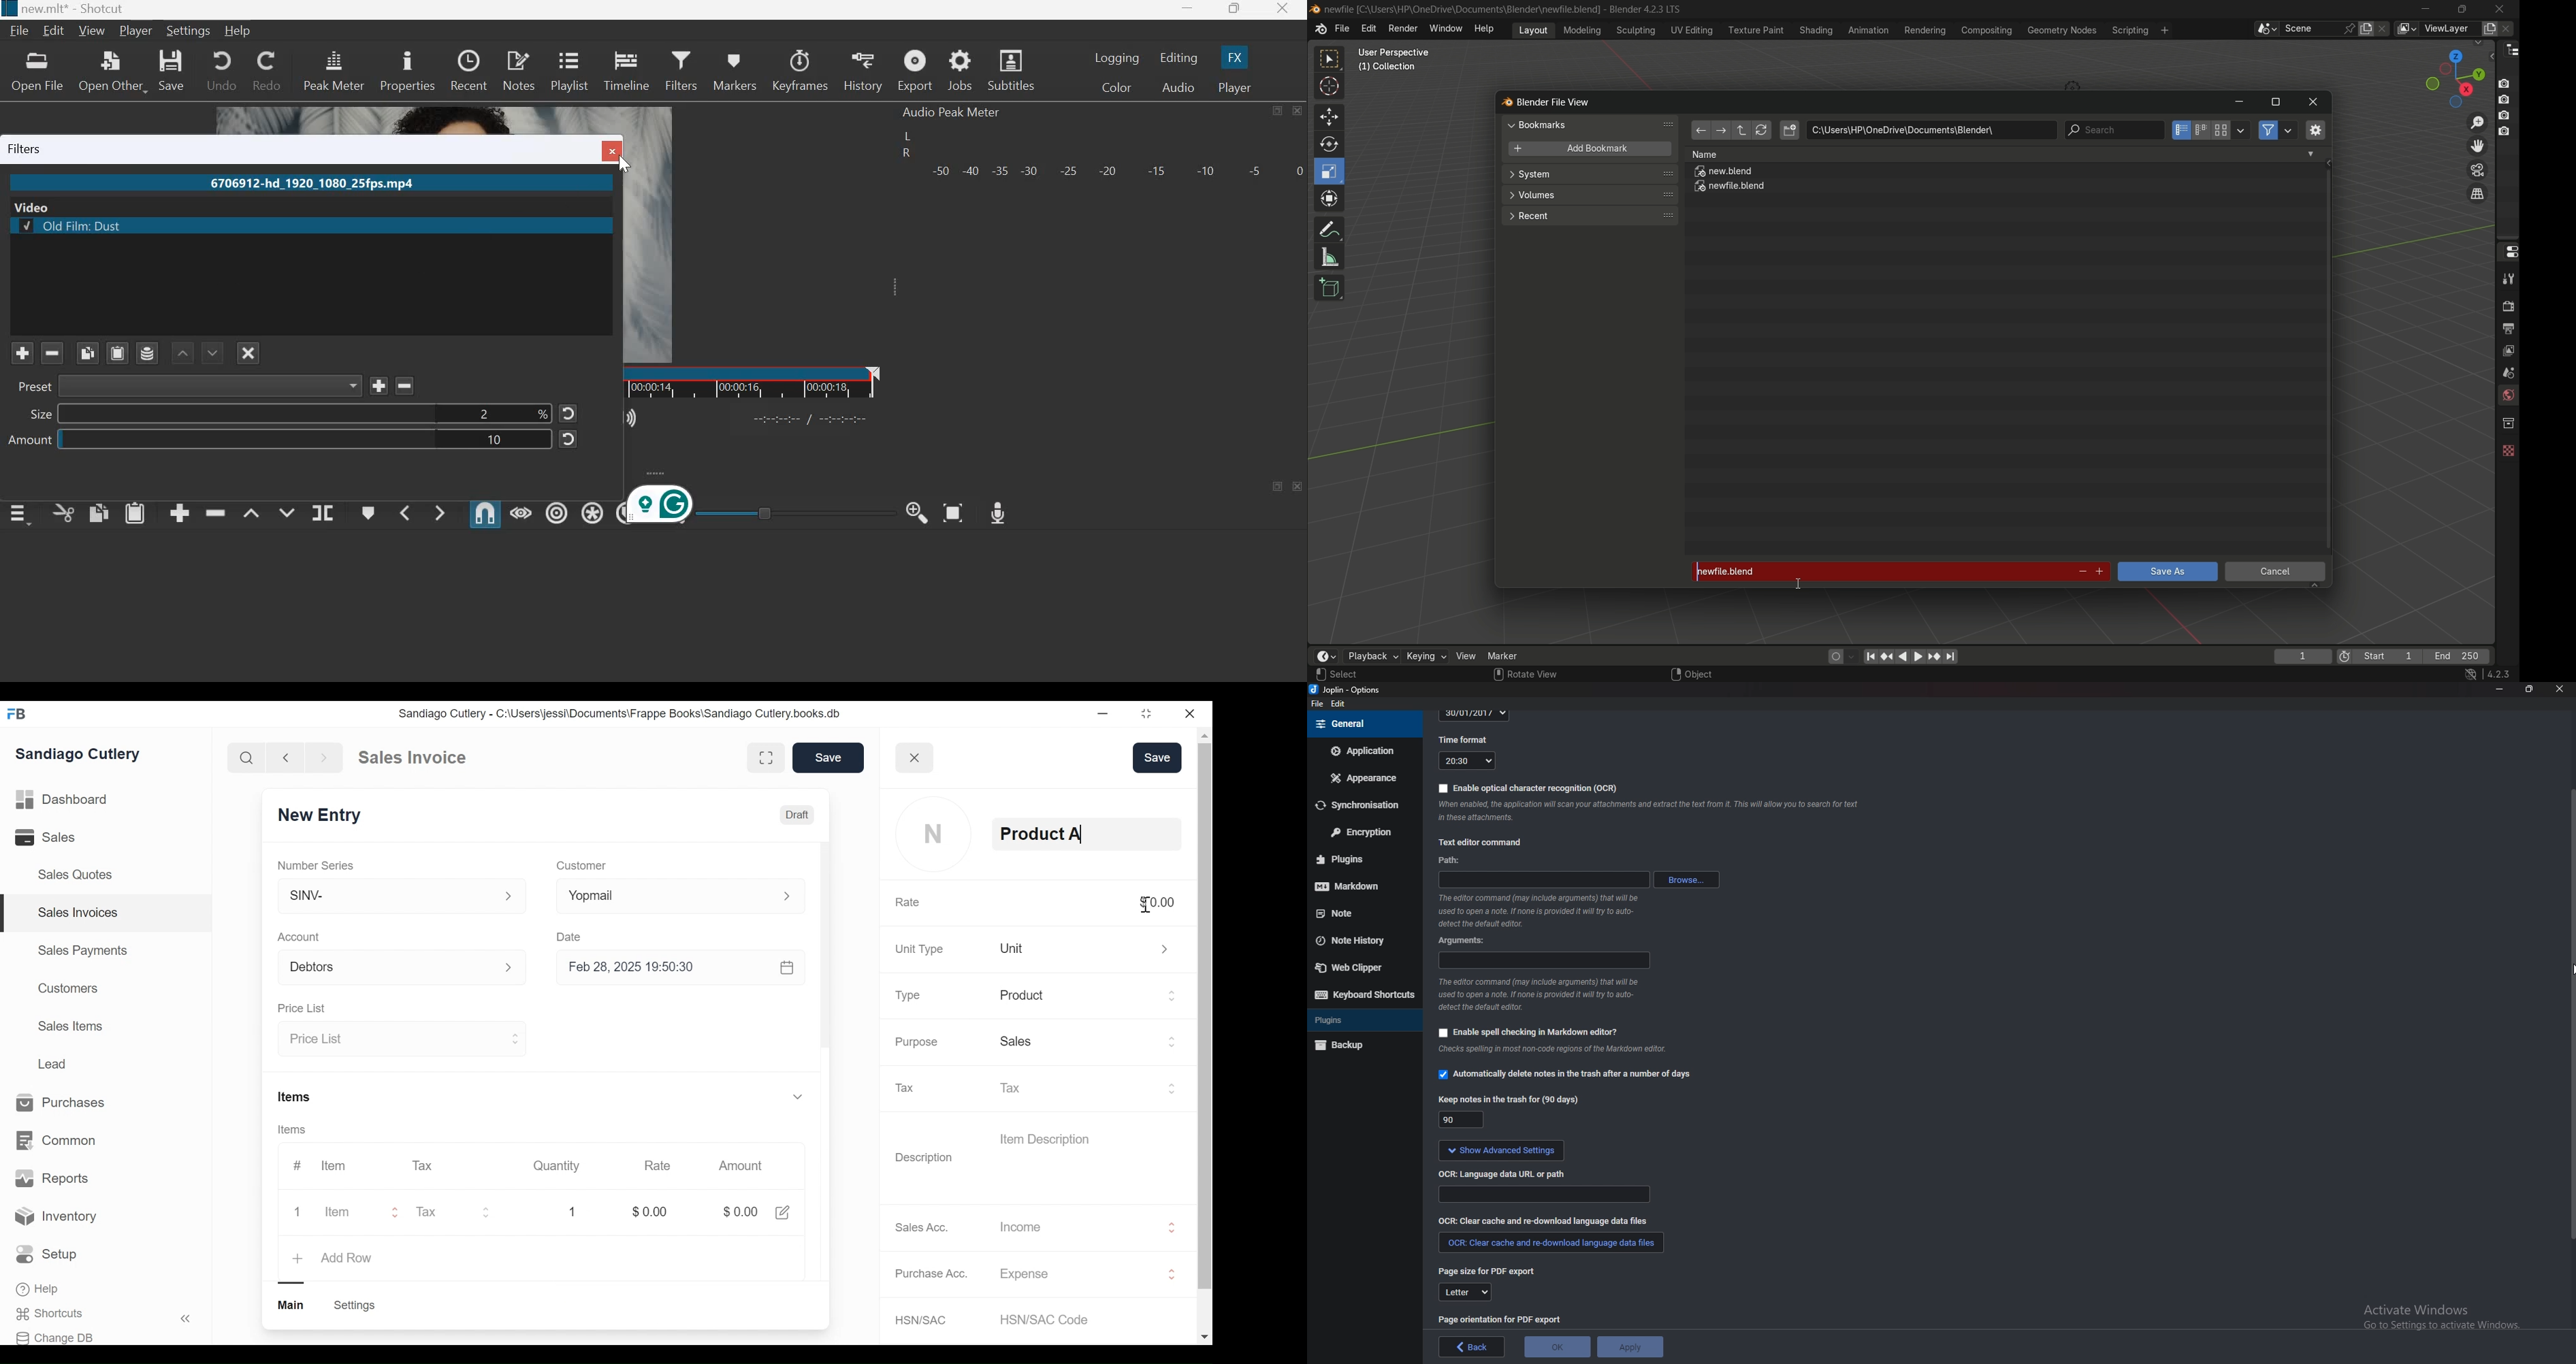 This screenshot has height=1372, width=2576. I want to click on volumes, so click(1589, 195).